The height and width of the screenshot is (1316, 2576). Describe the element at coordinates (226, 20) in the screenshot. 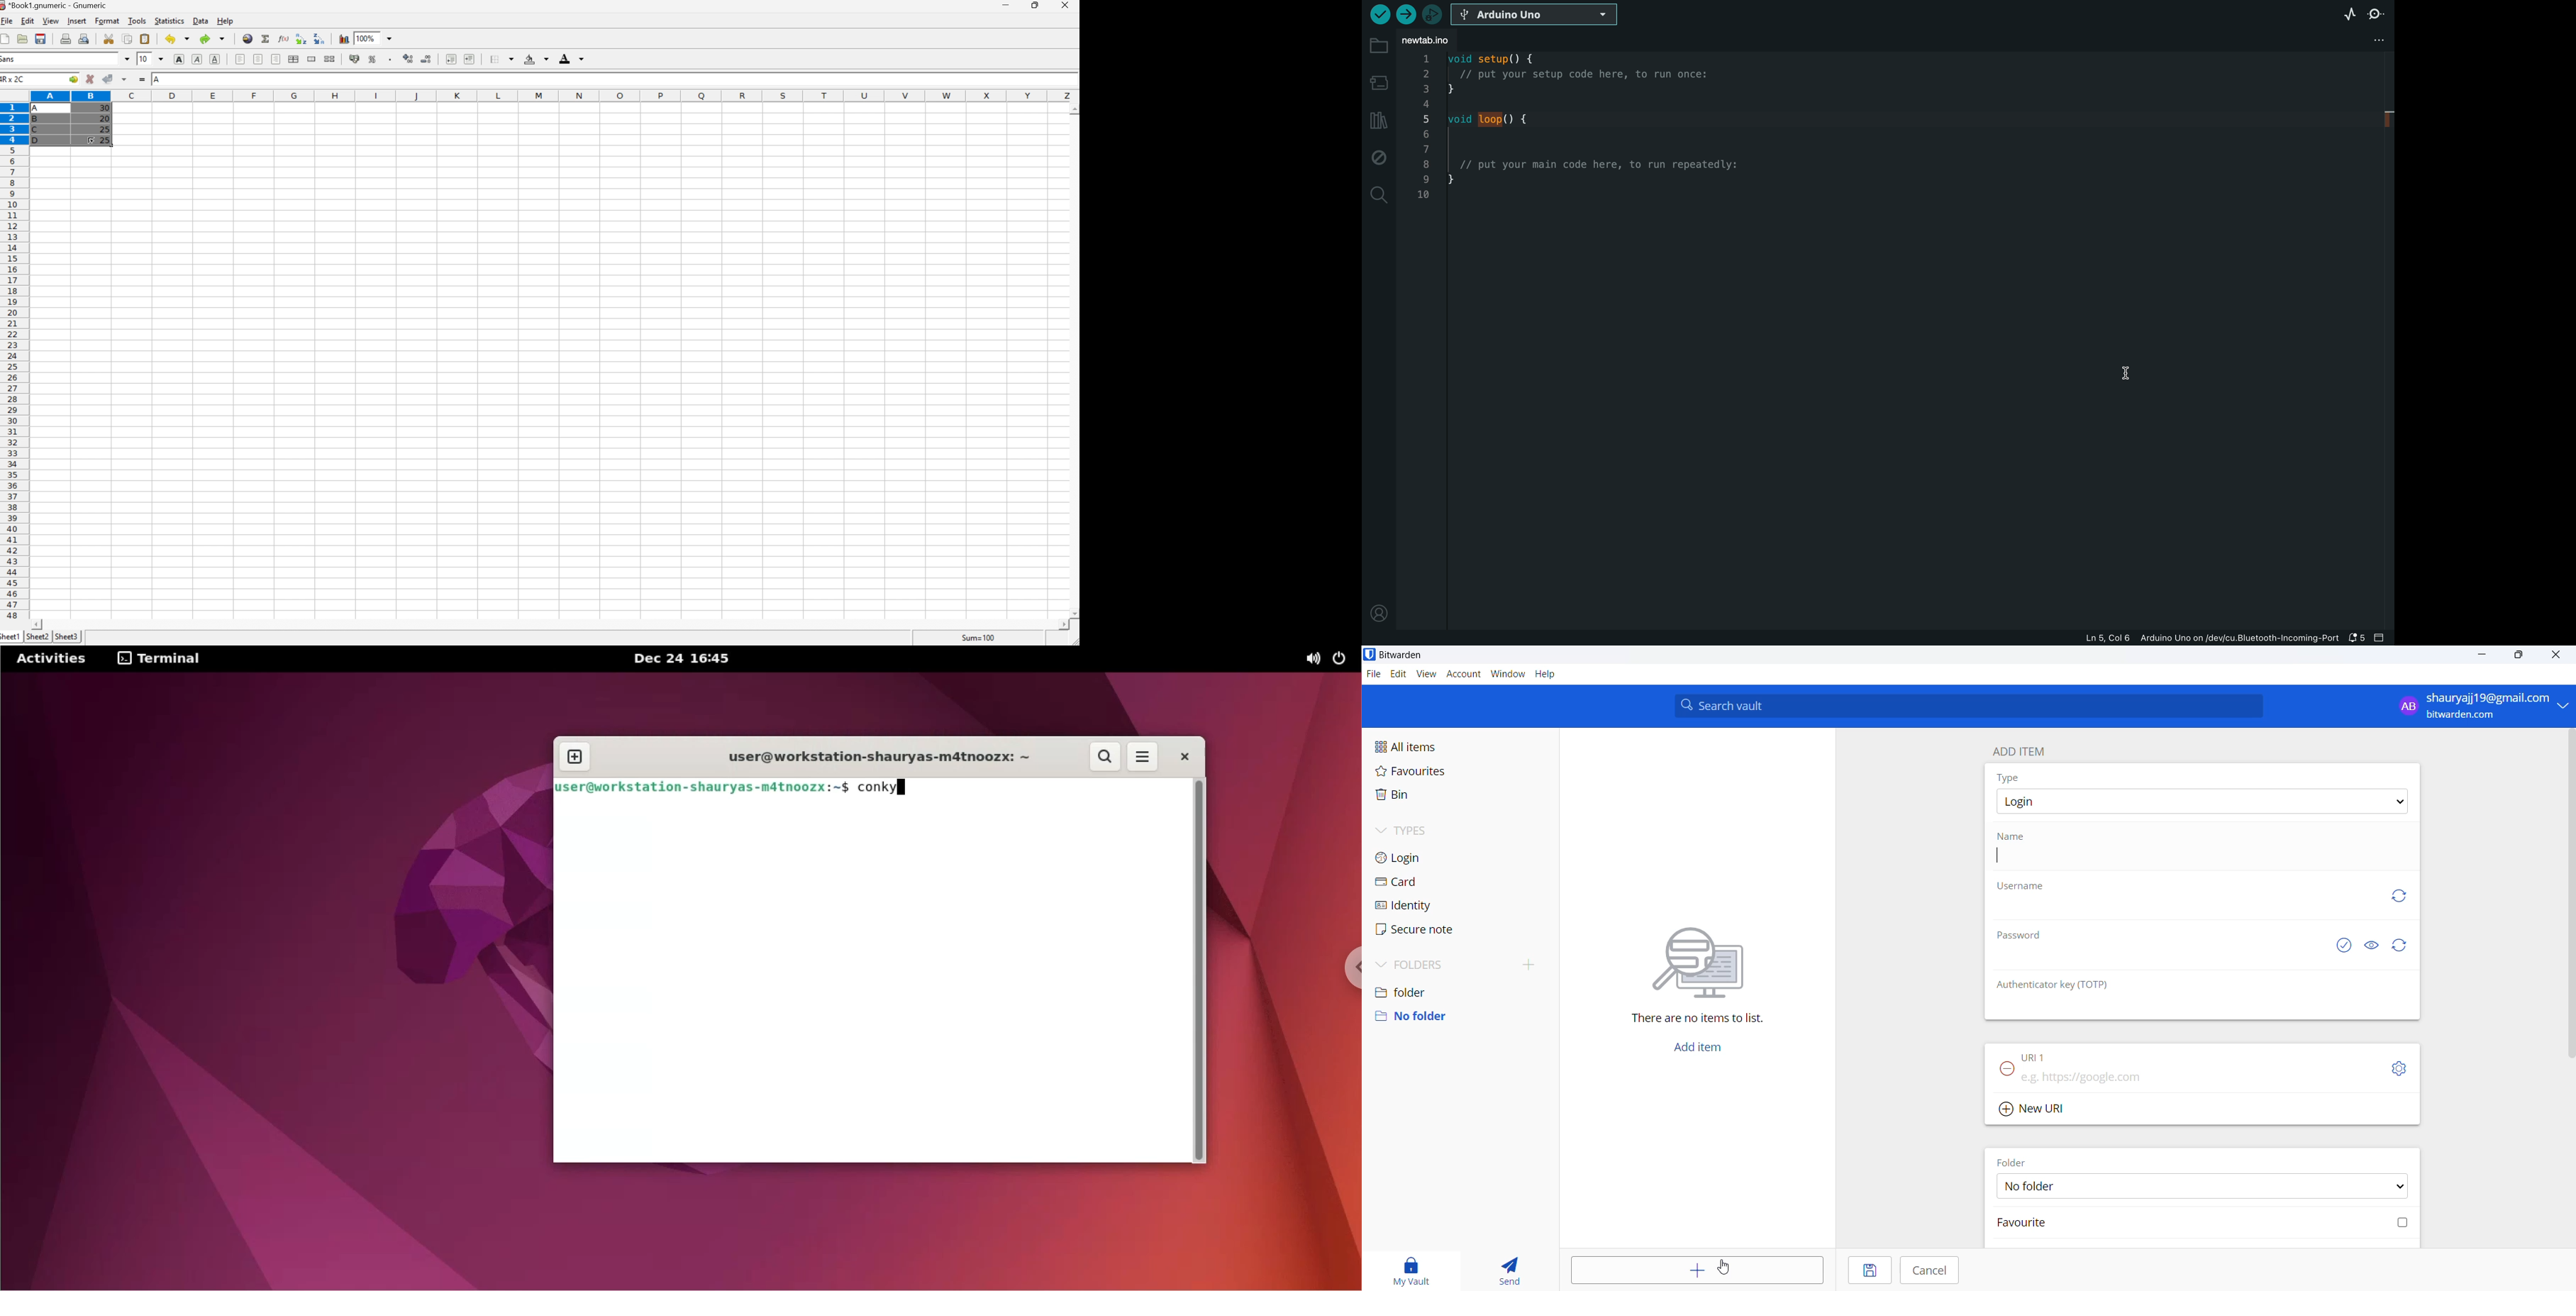

I see `Help` at that location.